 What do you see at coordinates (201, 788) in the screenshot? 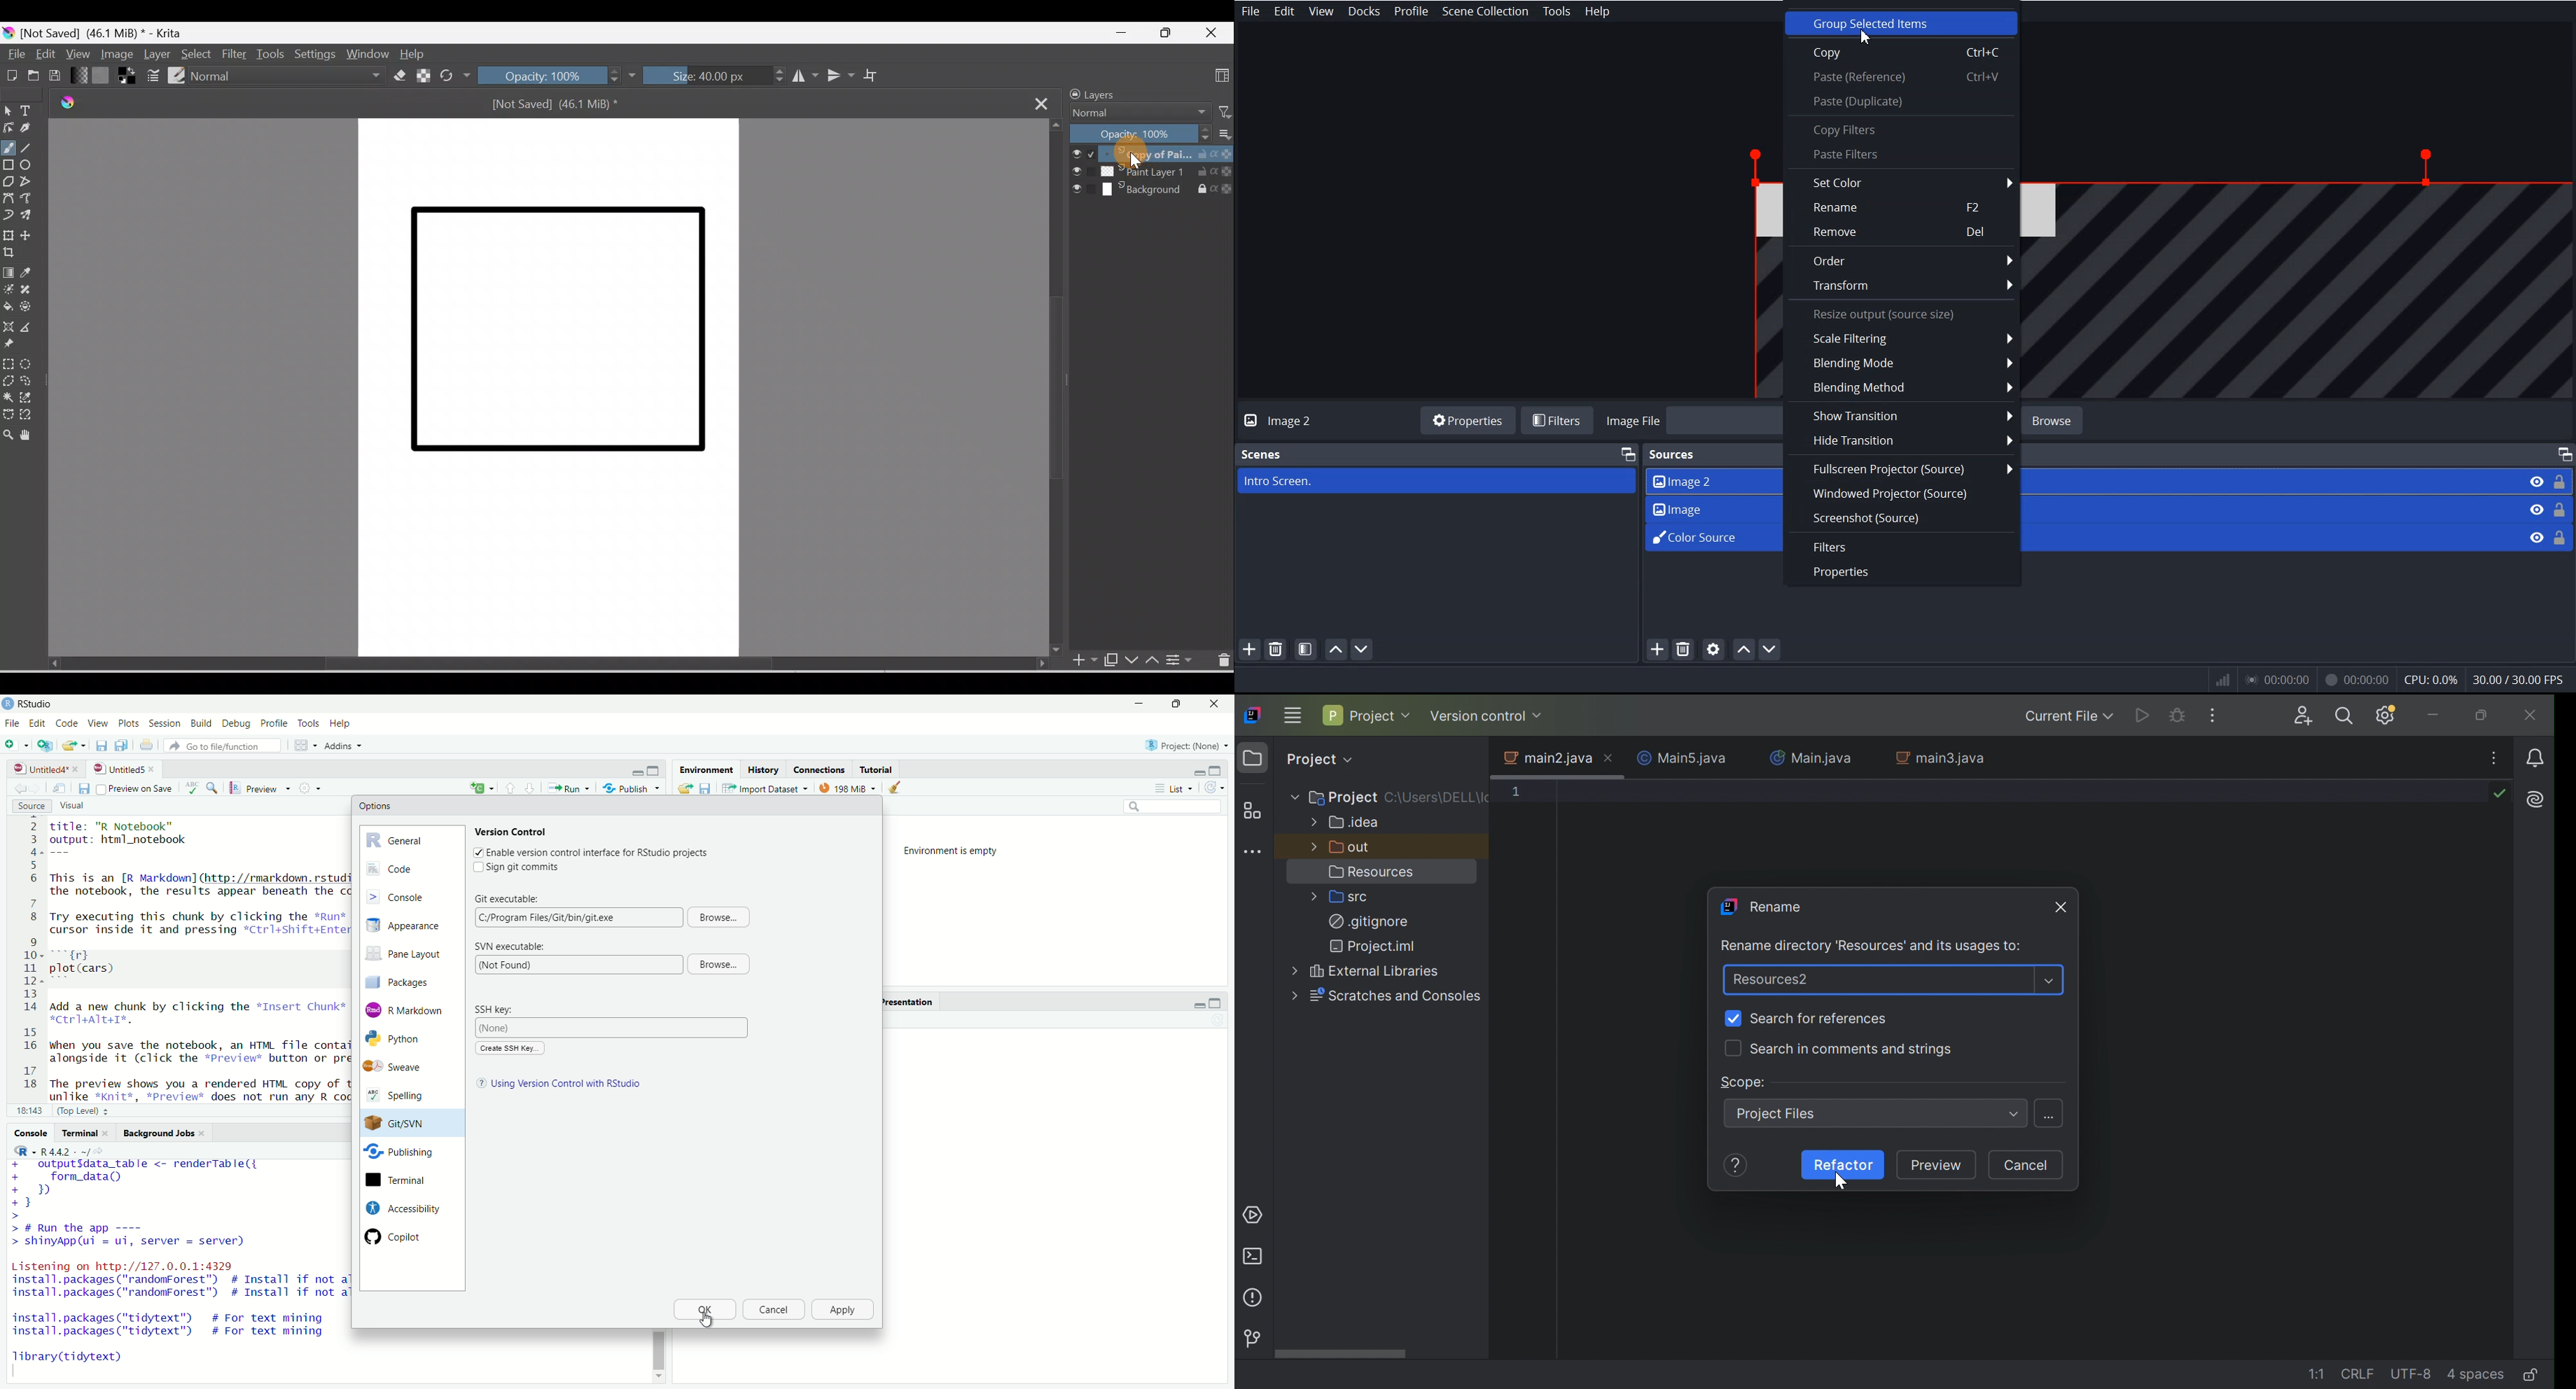
I see `ABC` at bounding box center [201, 788].